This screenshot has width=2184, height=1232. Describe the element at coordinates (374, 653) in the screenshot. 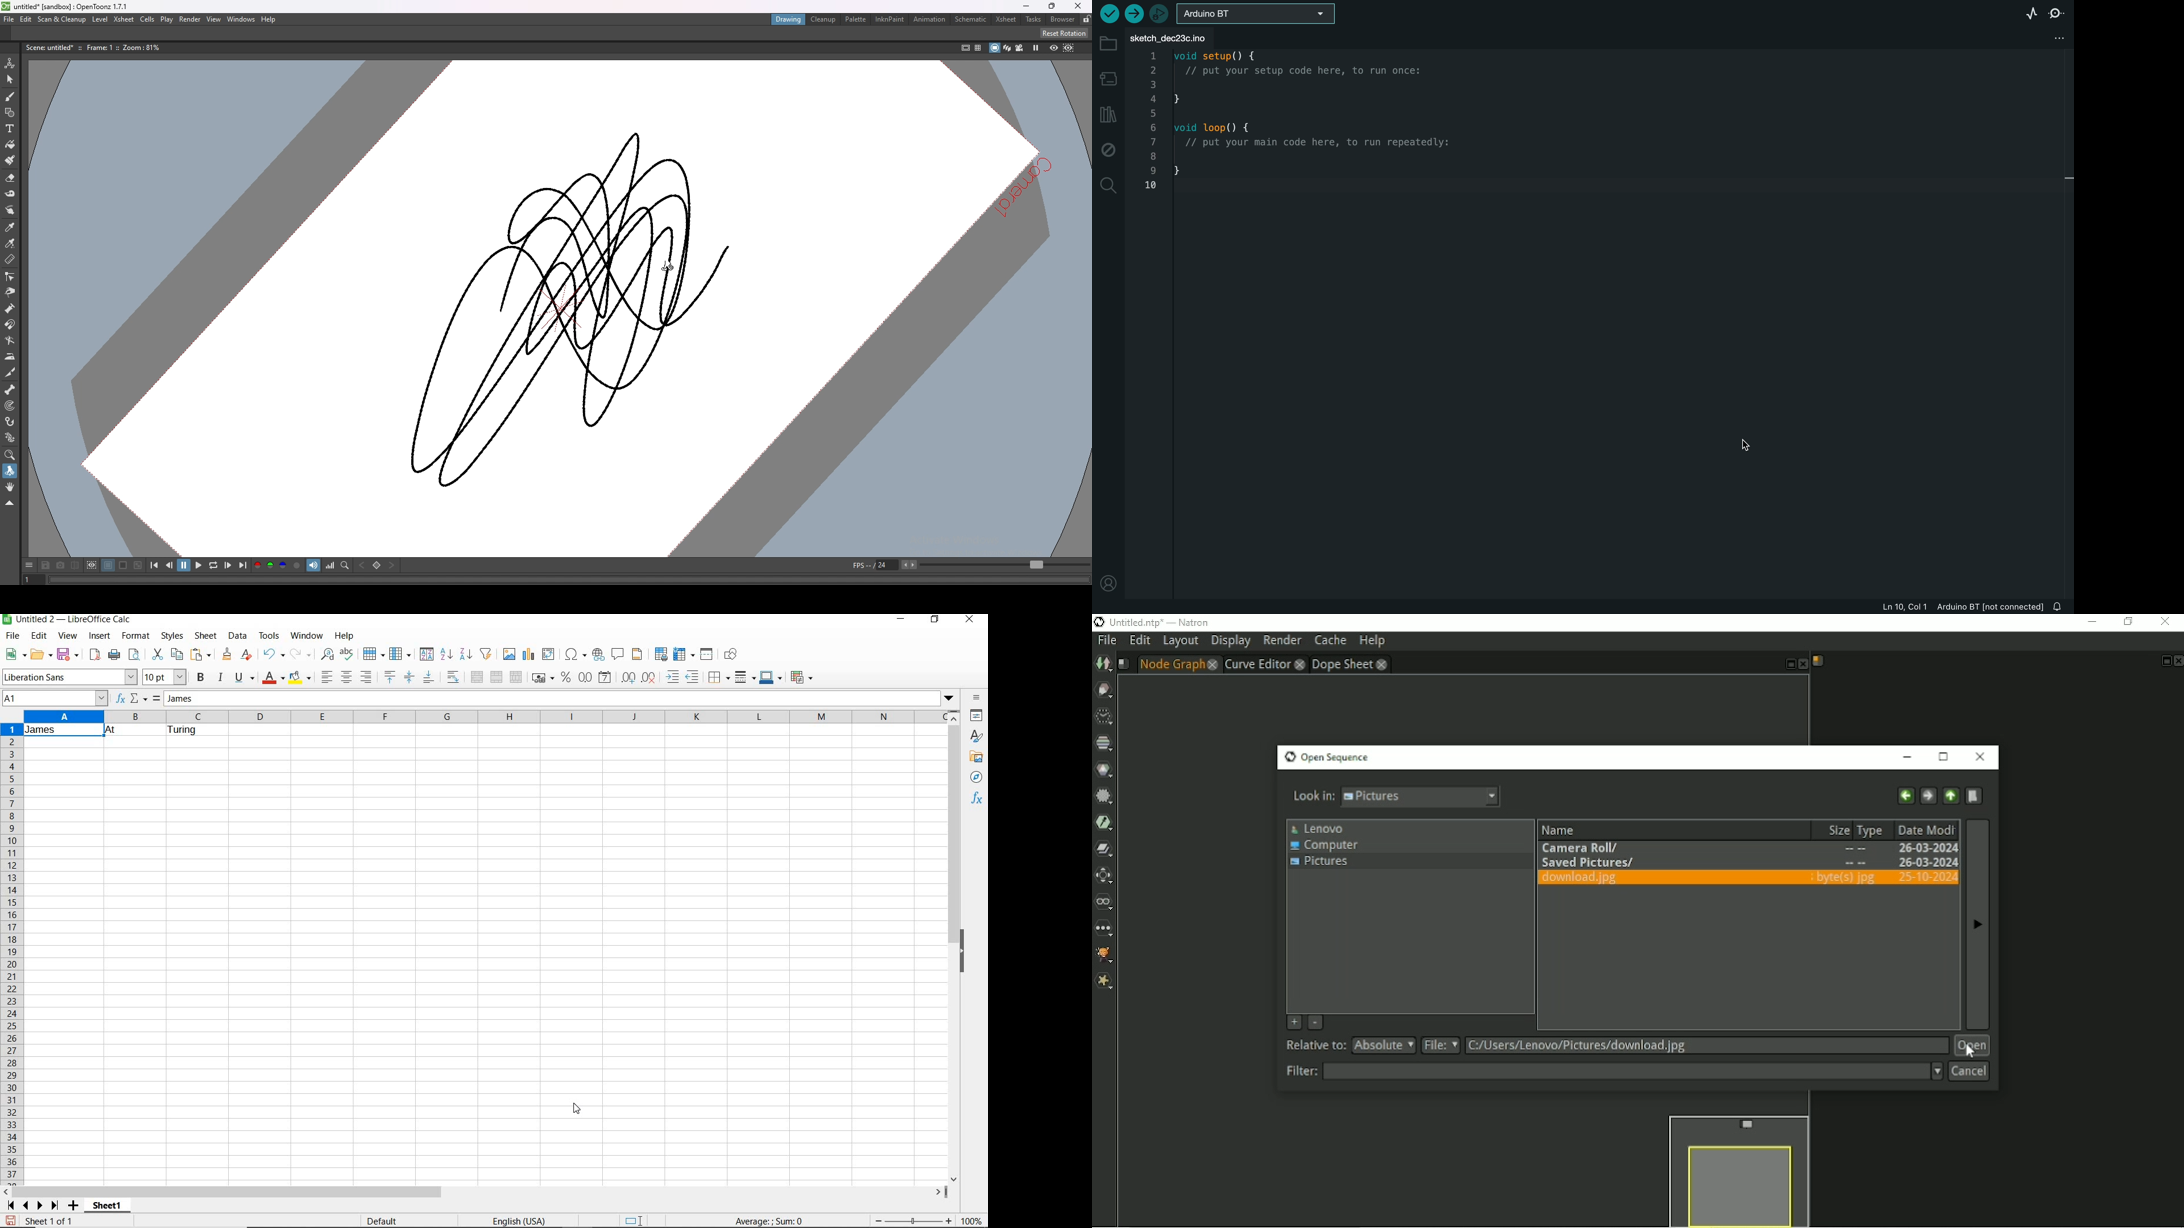

I see `row` at that location.